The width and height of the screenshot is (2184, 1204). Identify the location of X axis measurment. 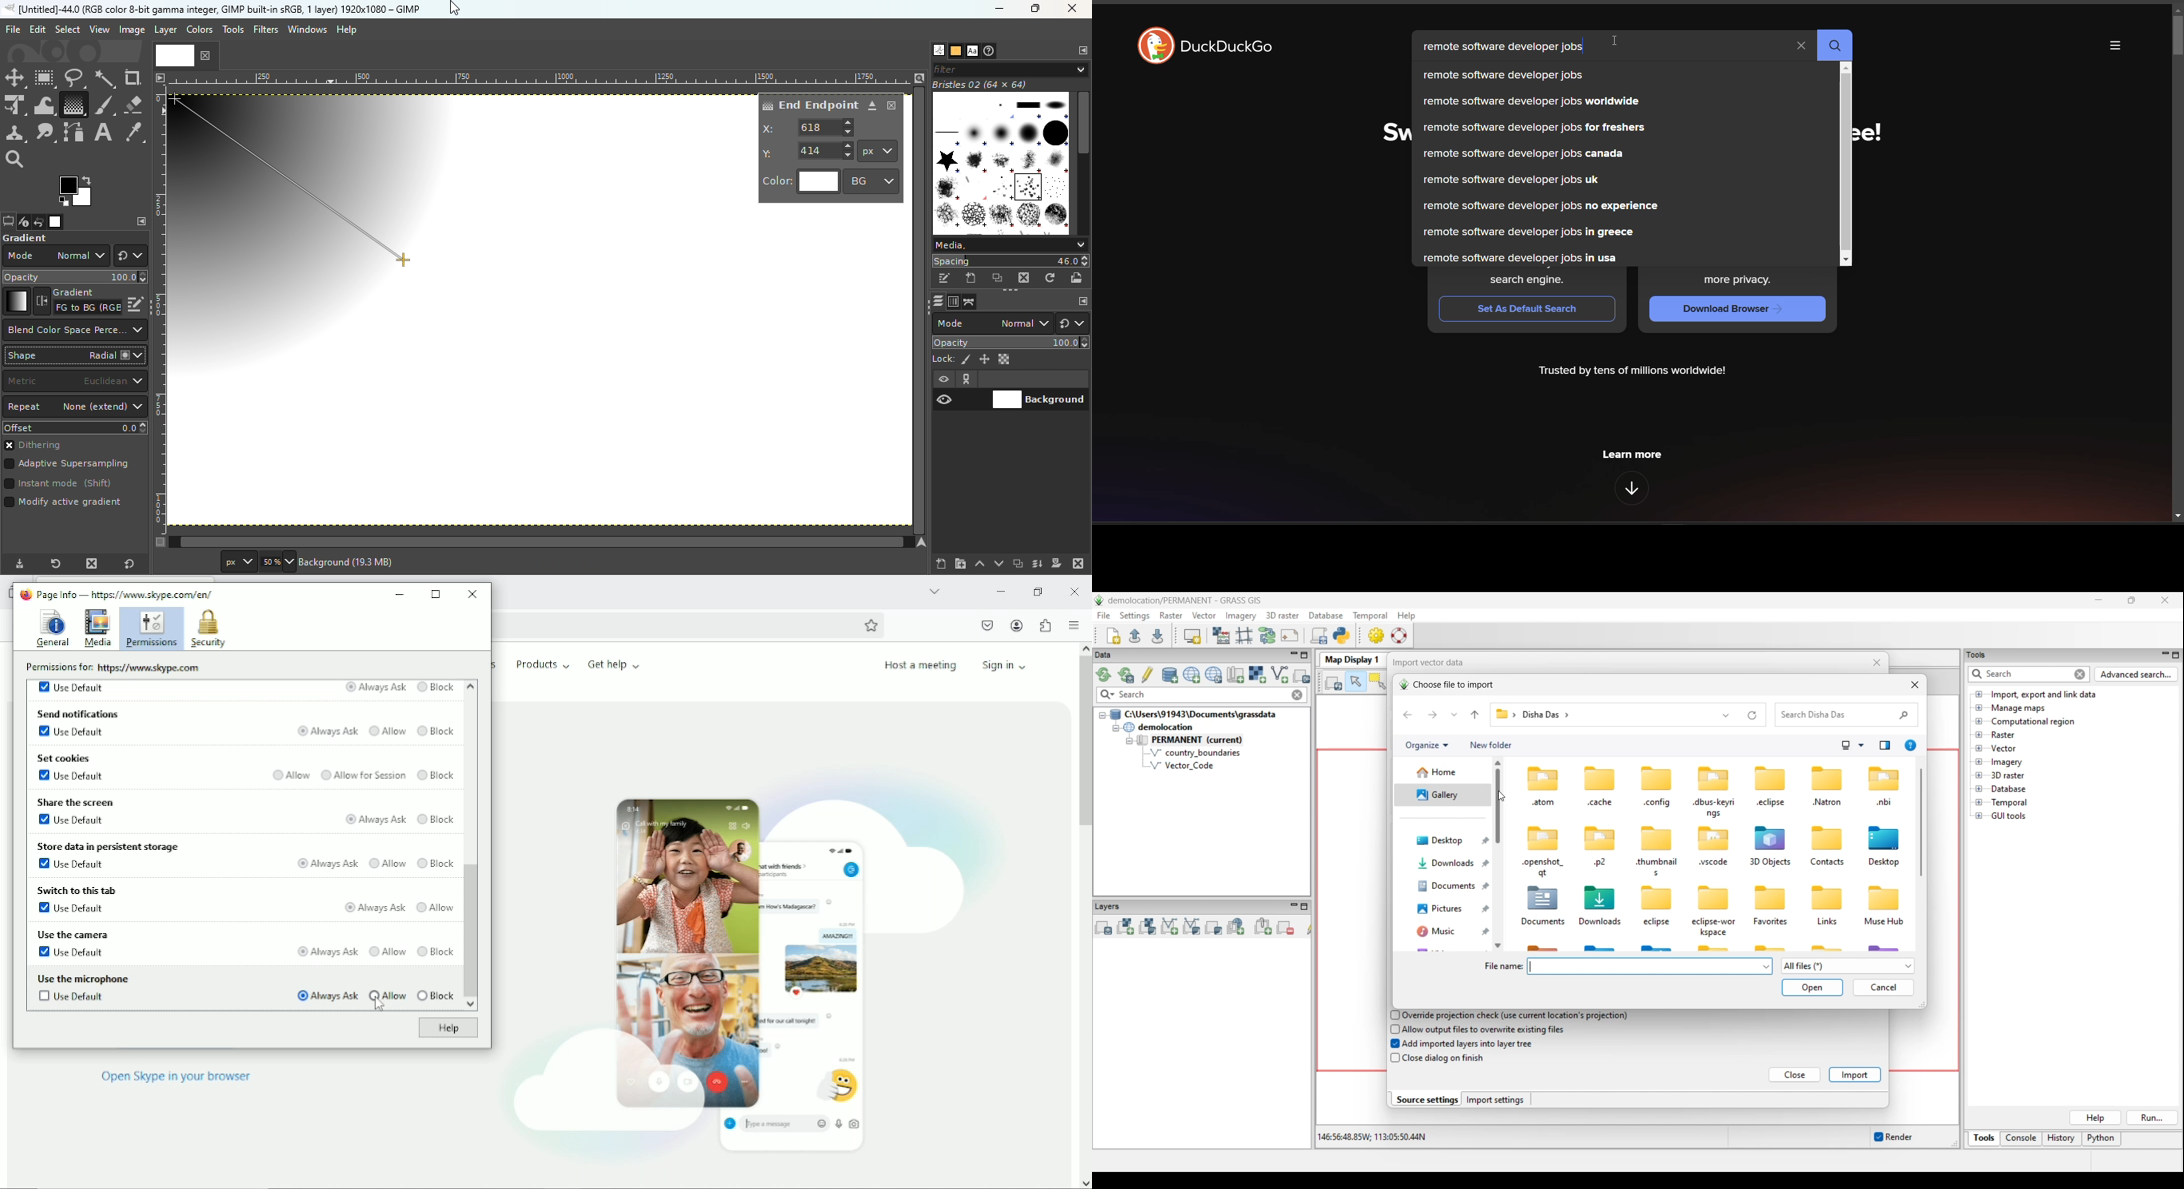
(809, 127).